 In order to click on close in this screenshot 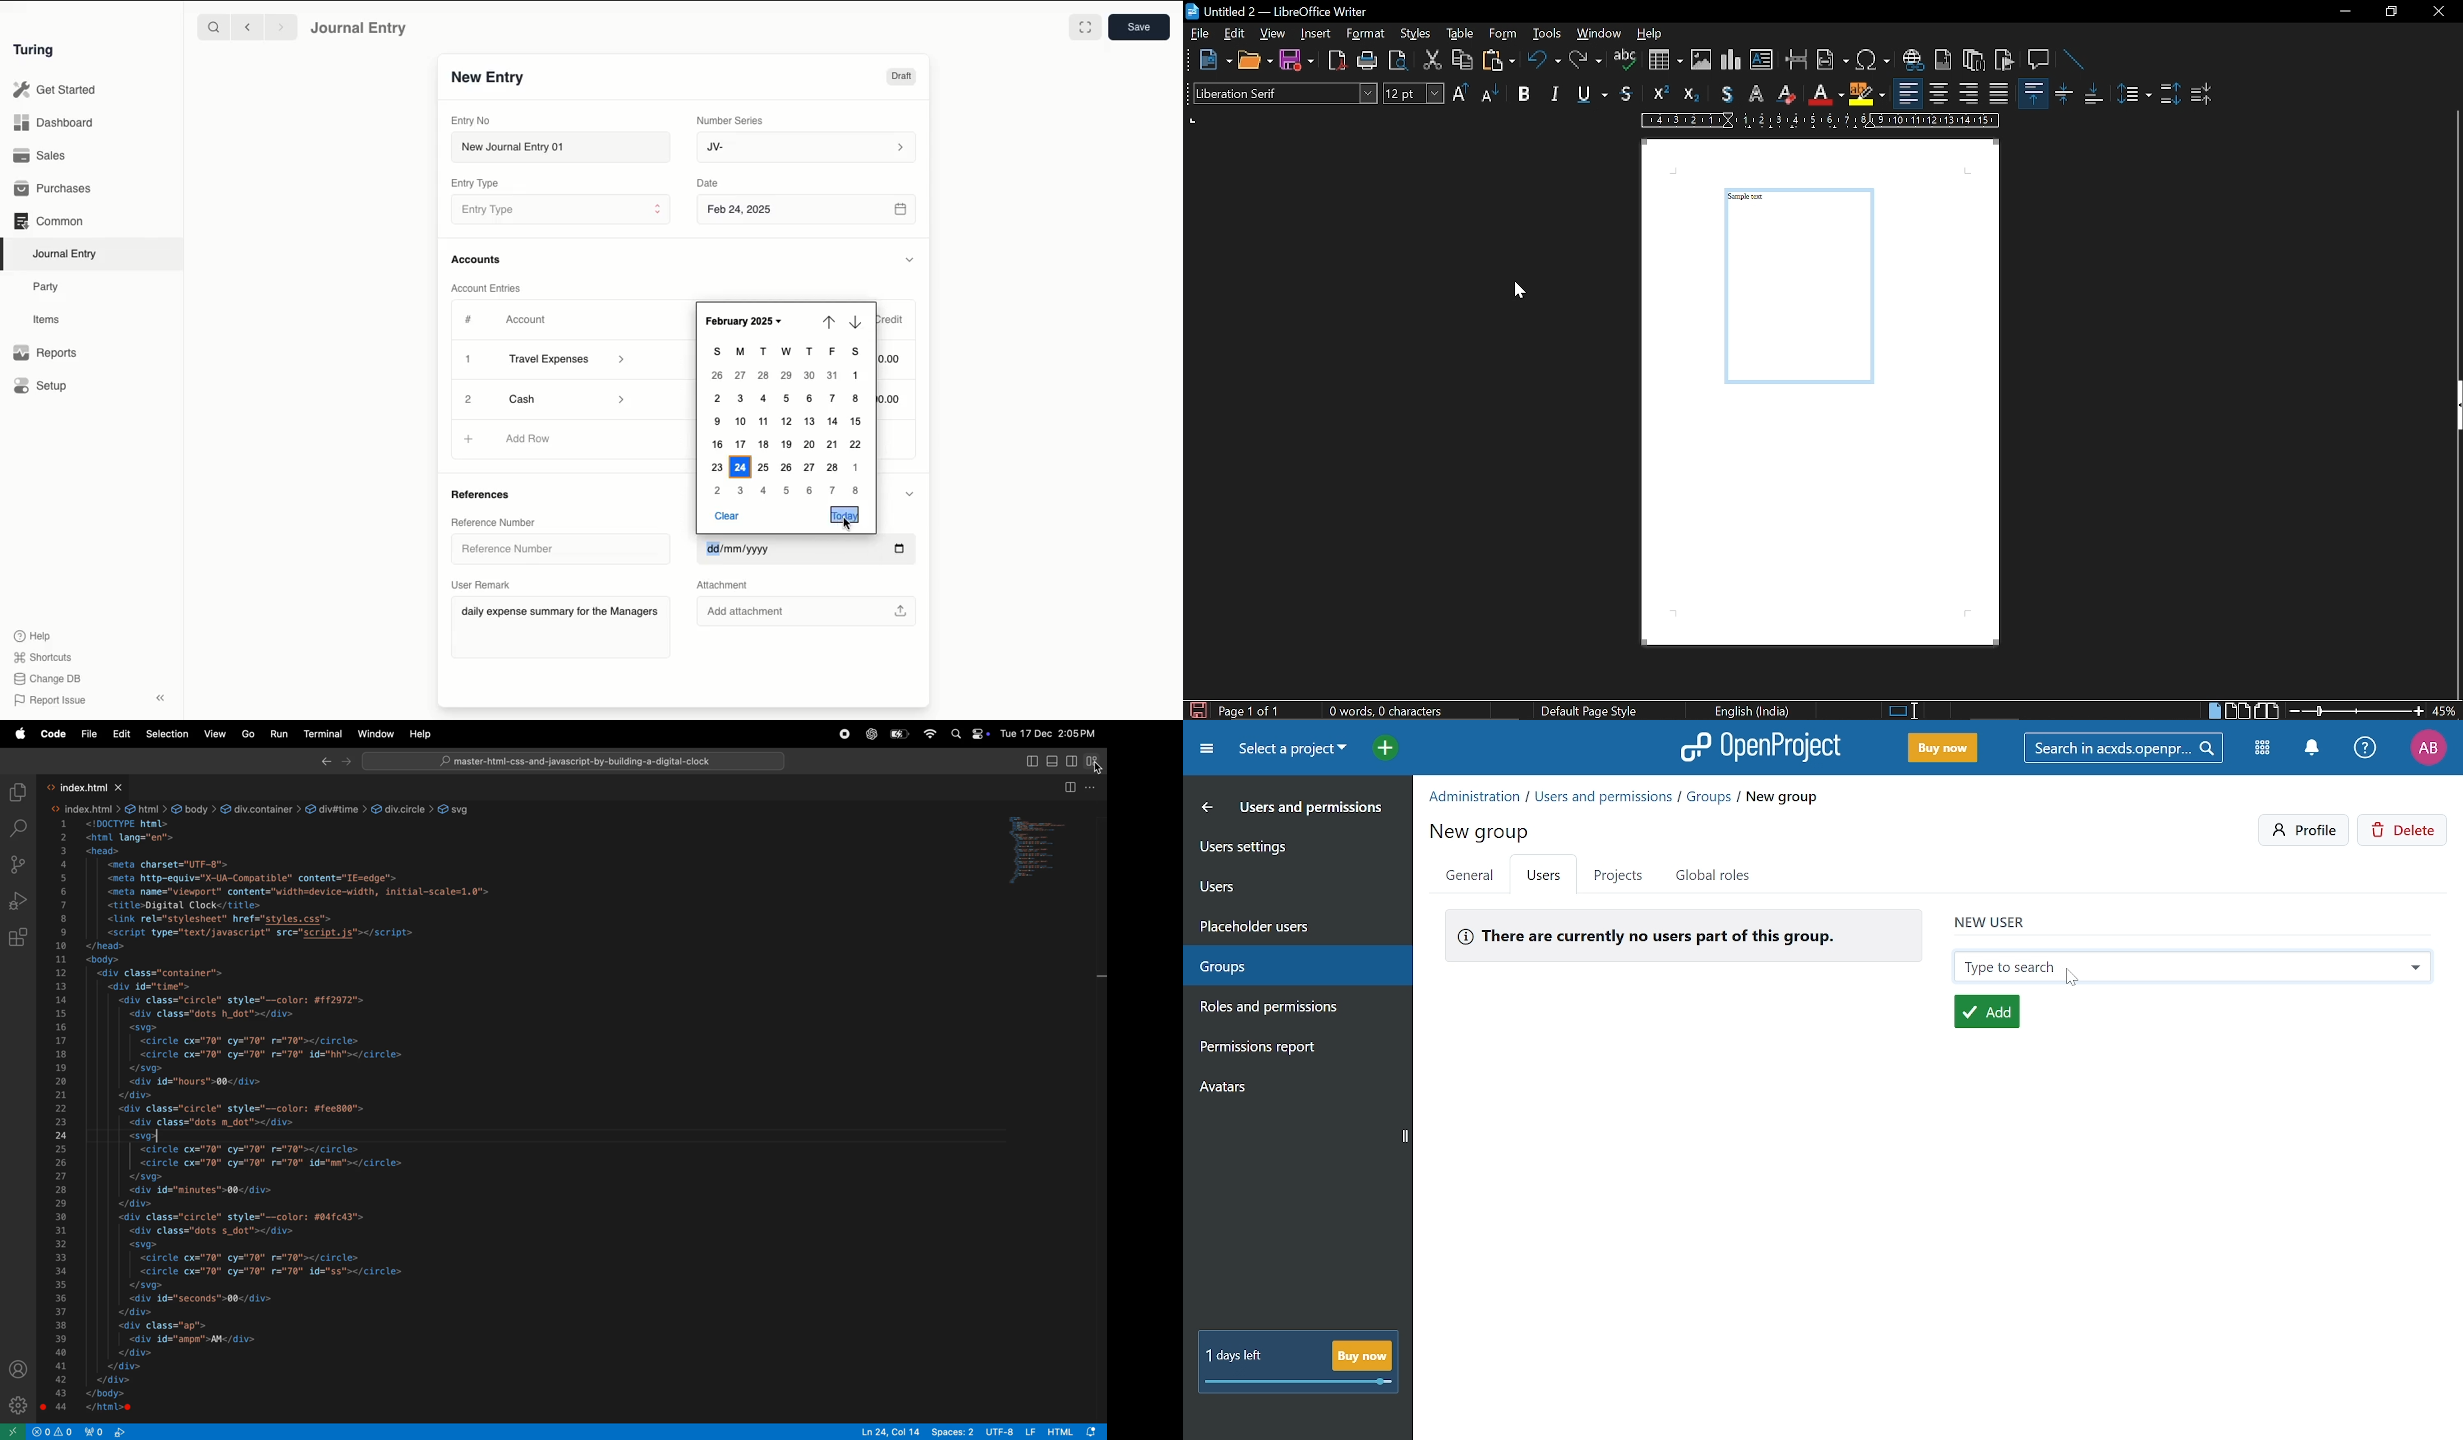, I will do `click(2437, 13)`.